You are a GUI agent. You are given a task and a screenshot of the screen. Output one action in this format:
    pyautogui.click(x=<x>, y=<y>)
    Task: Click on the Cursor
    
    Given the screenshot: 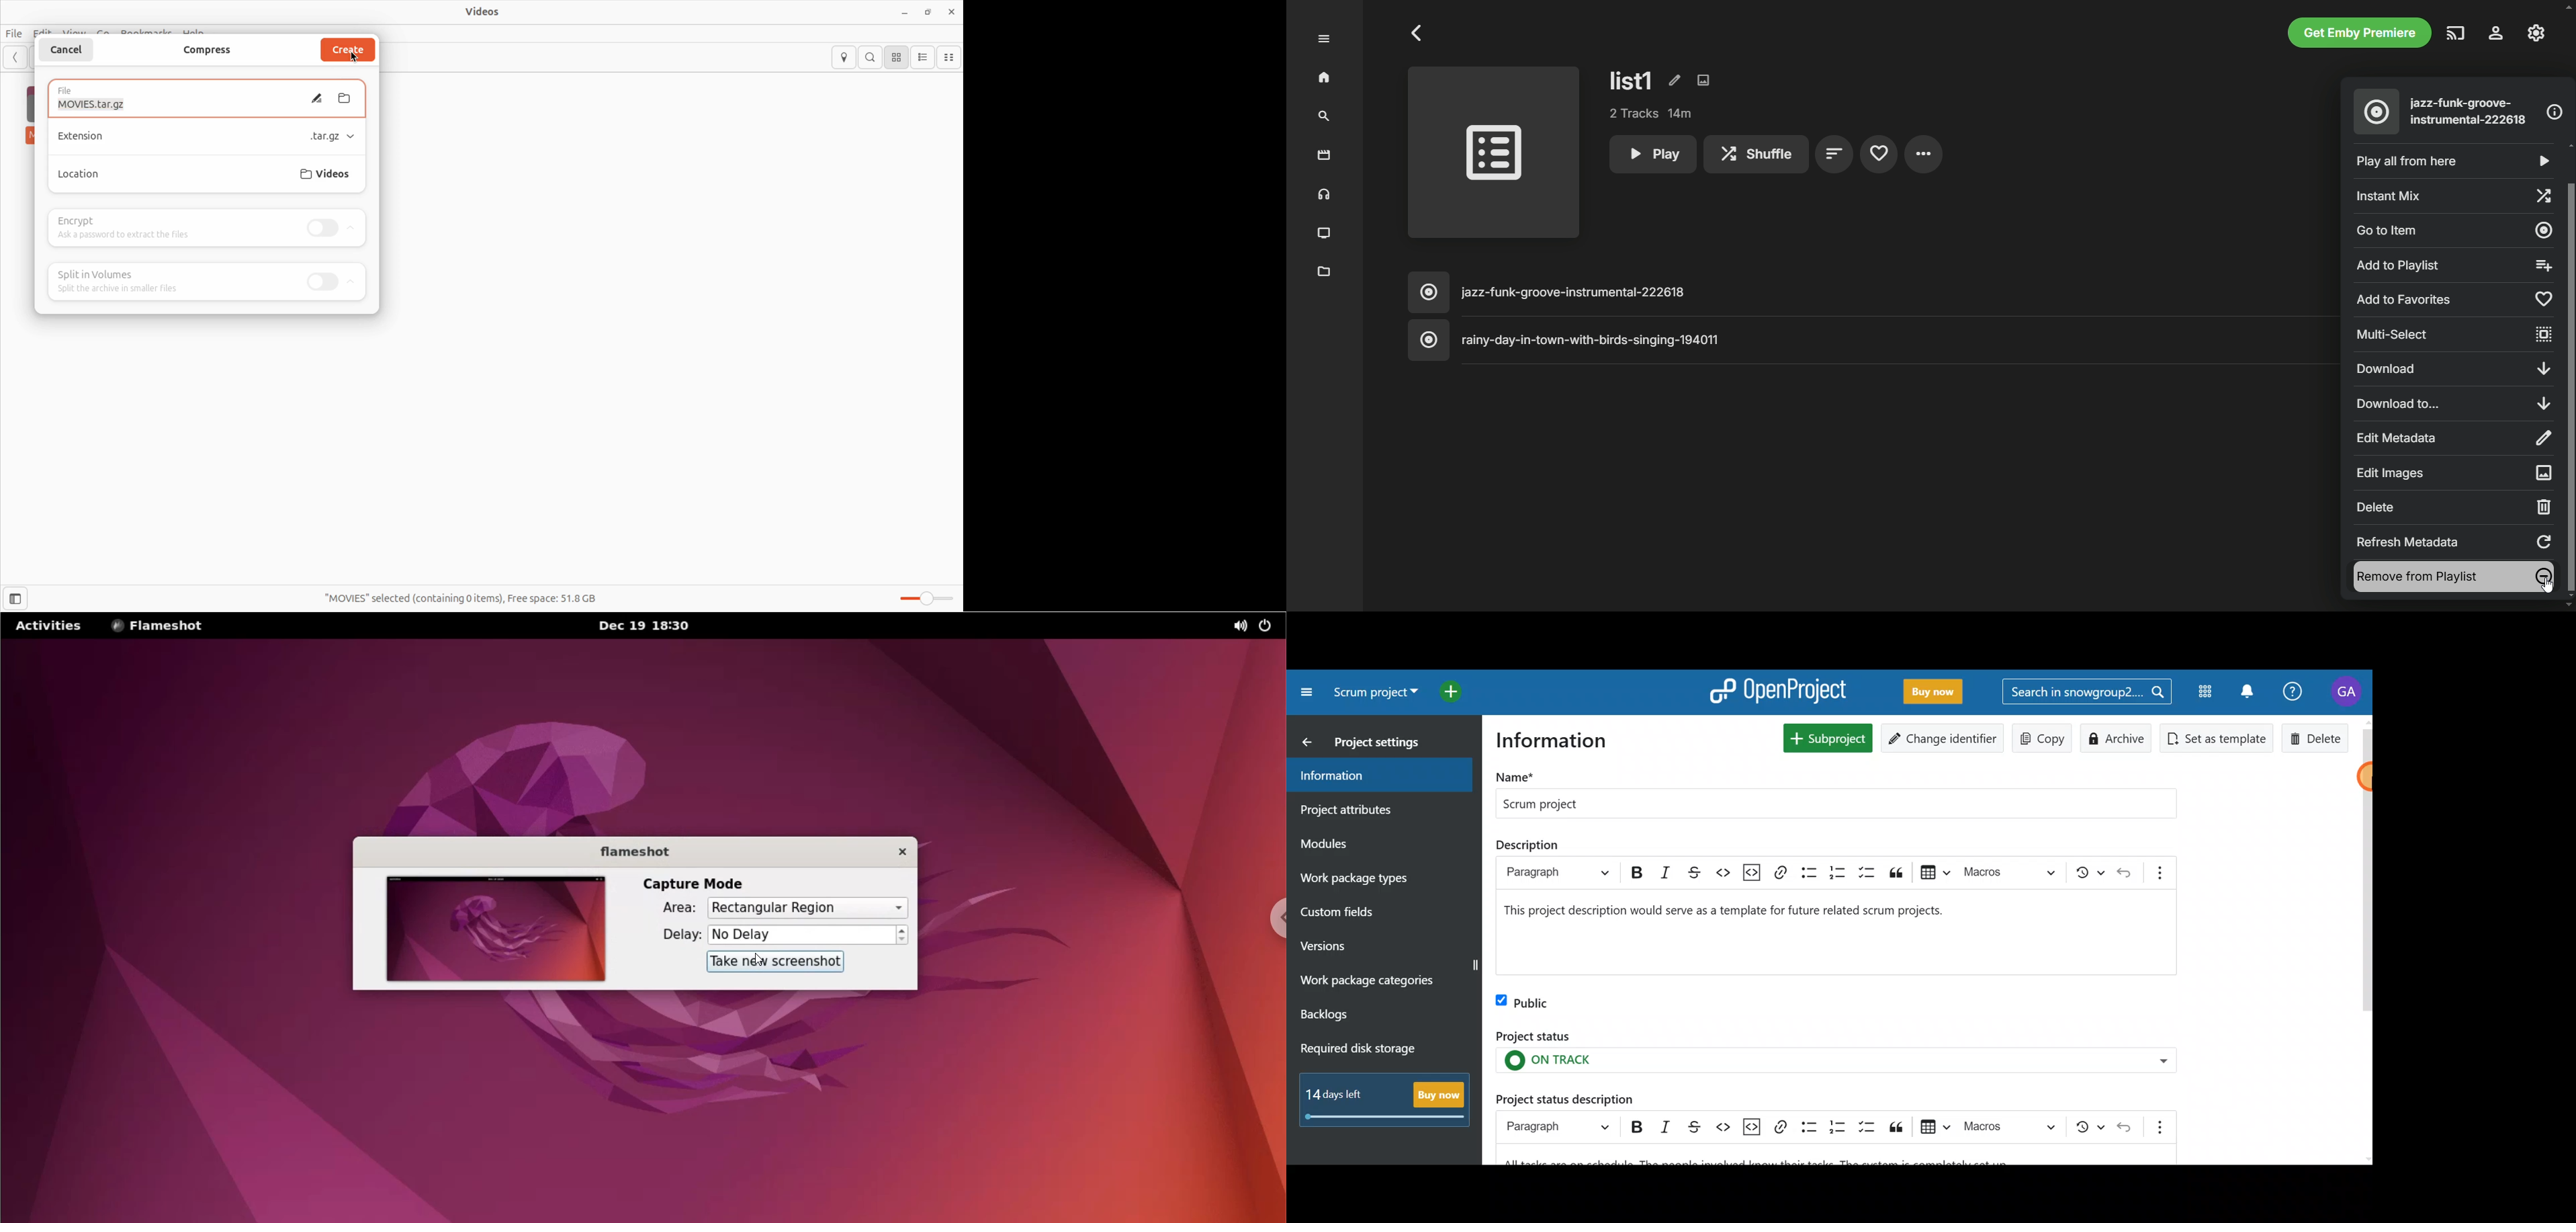 What is the action you would take?
    pyautogui.click(x=2548, y=585)
    